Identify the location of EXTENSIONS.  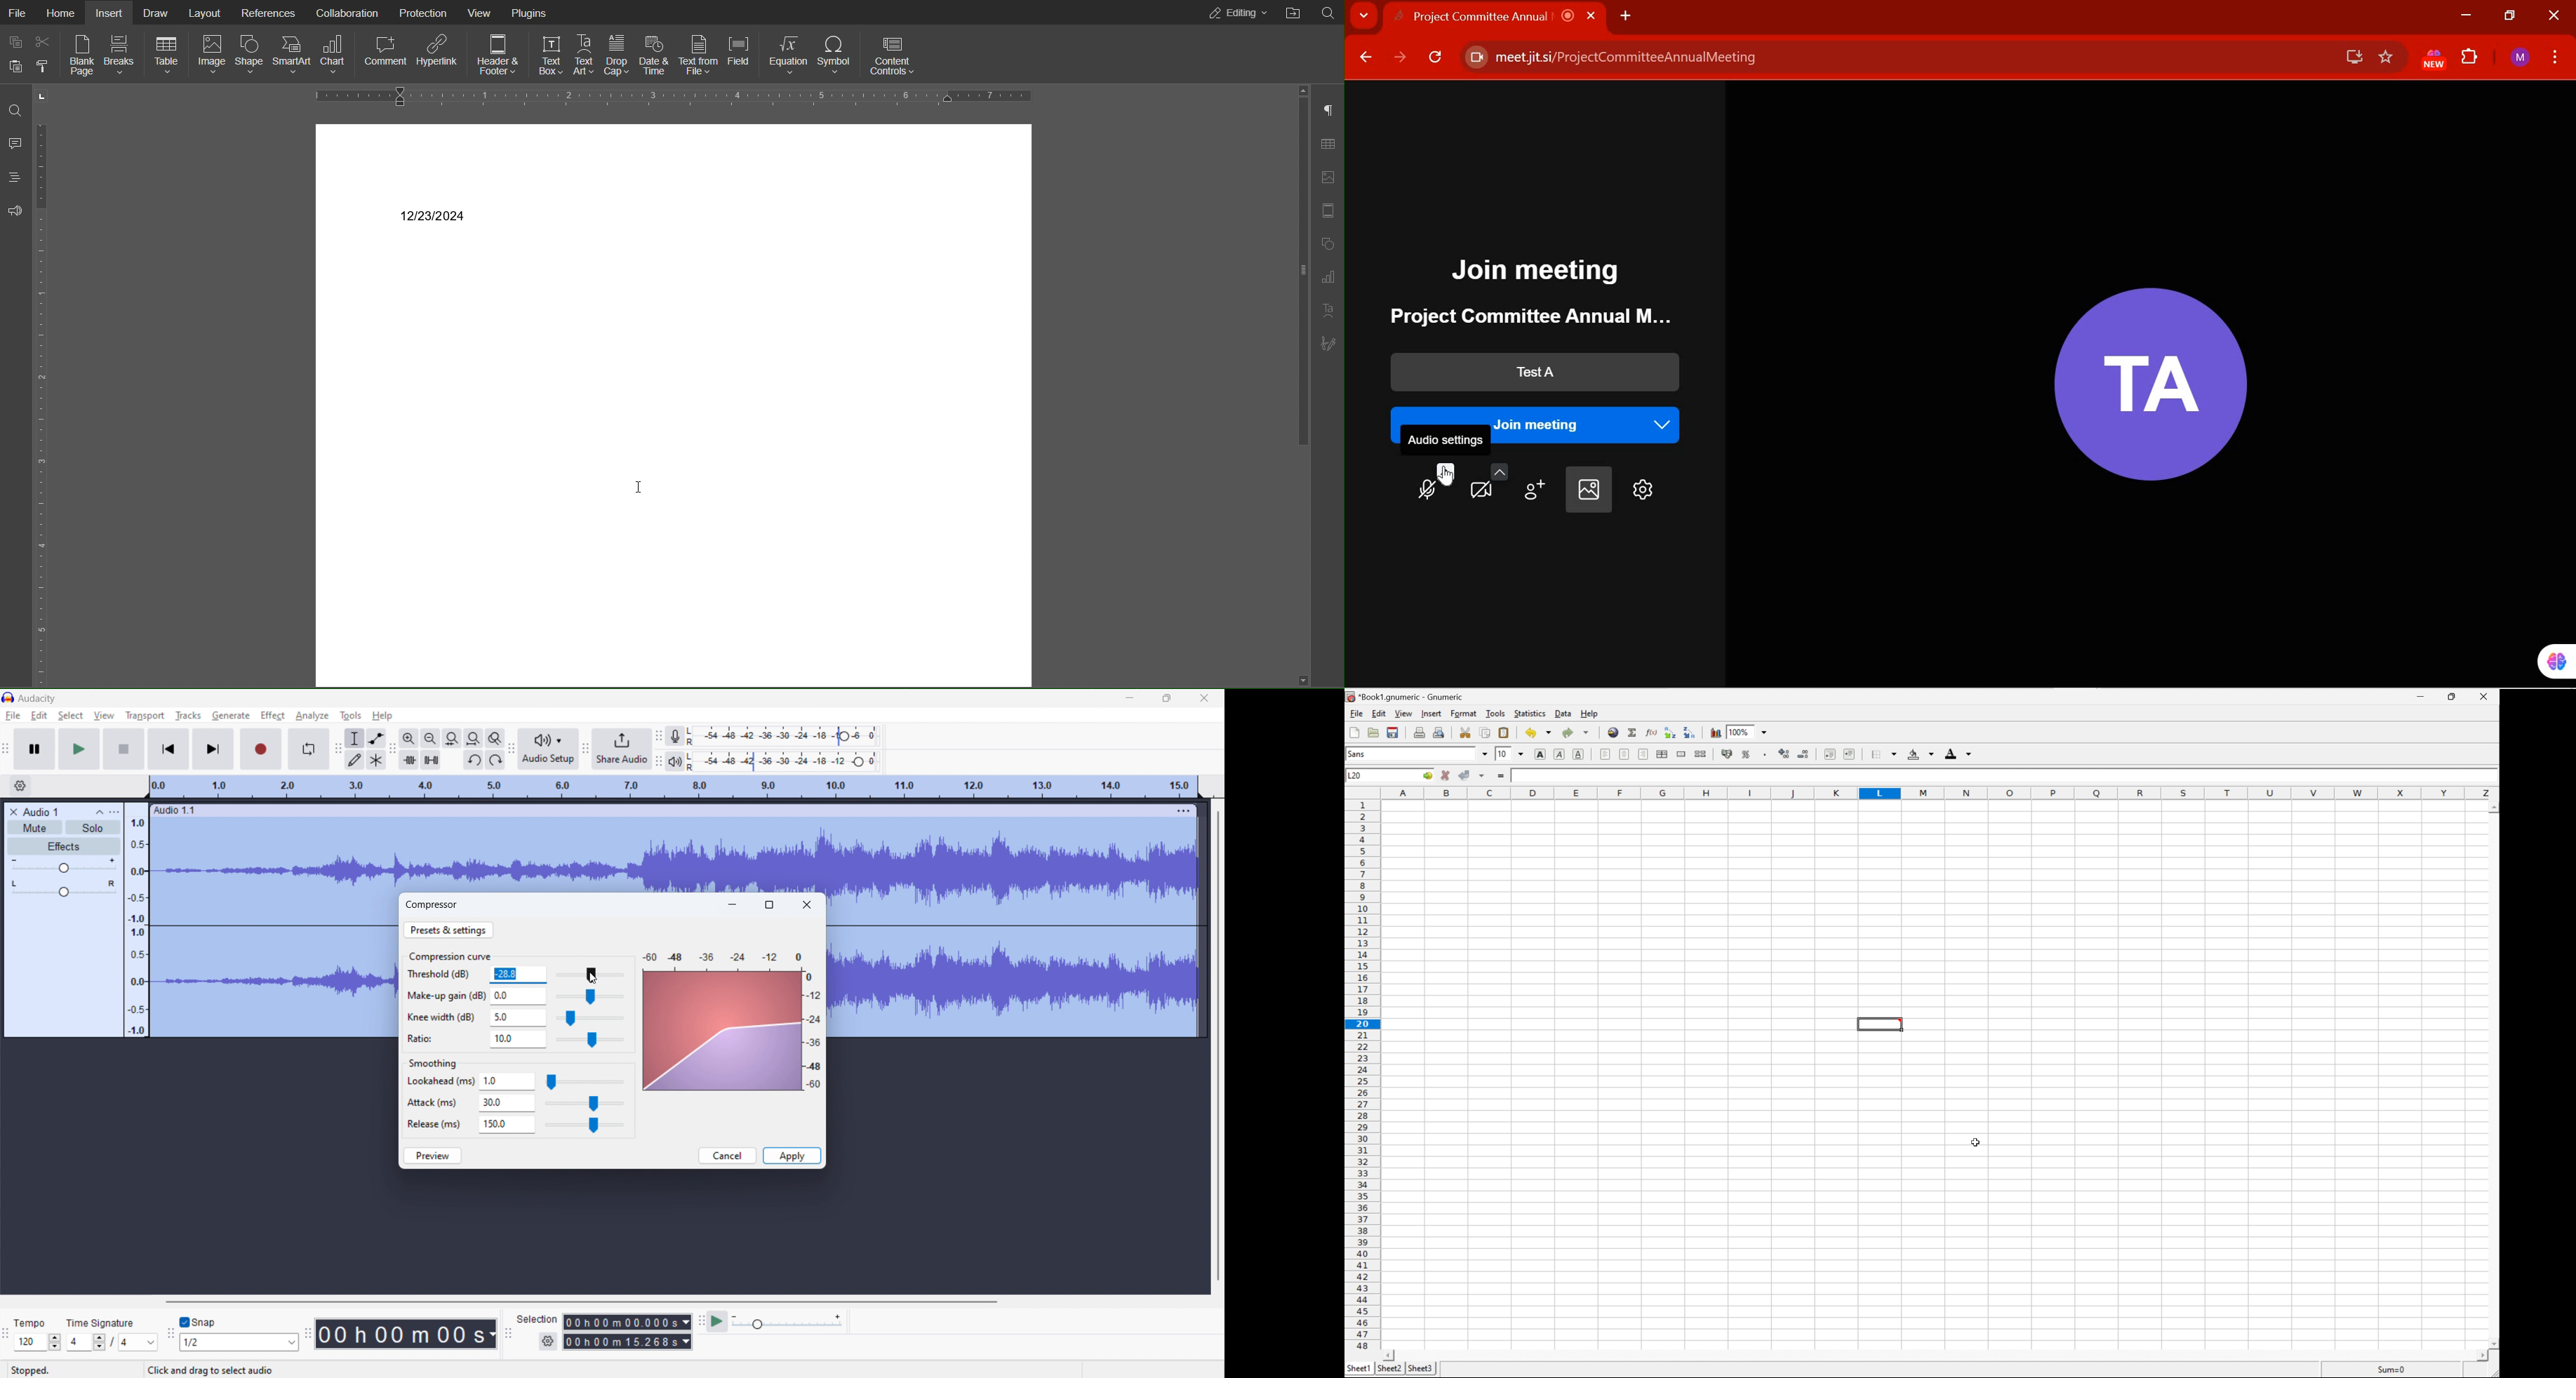
(2471, 58).